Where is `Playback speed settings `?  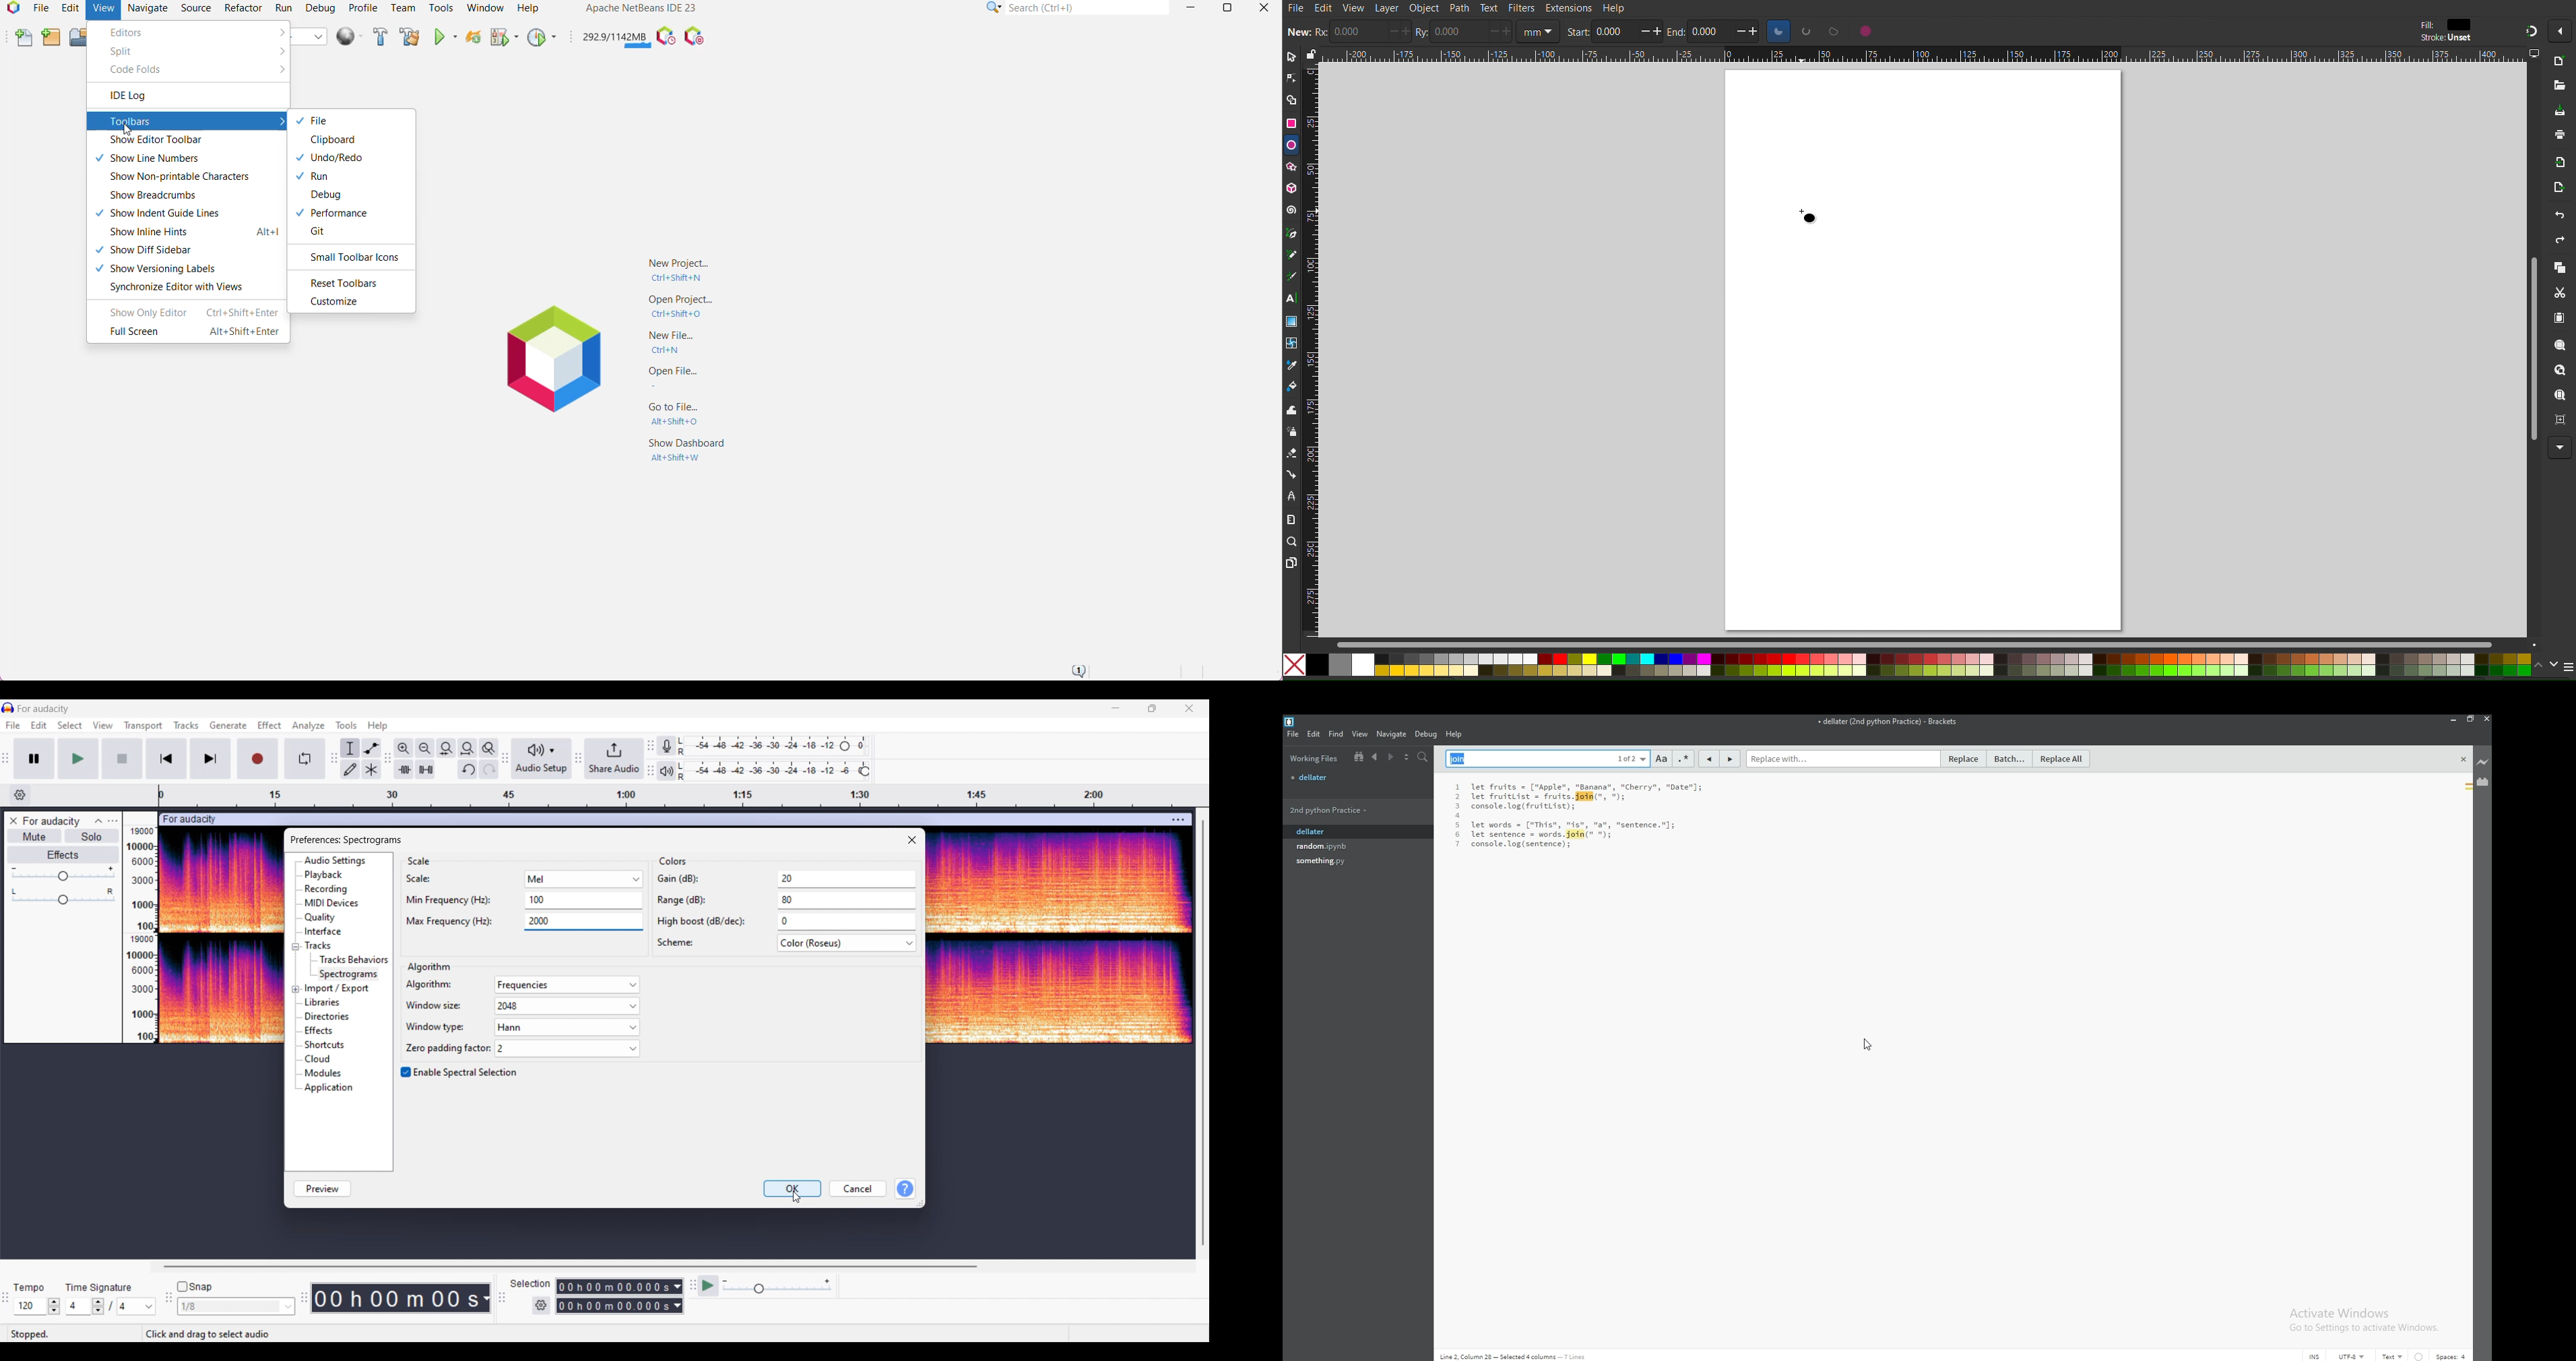 Playback speed settings  is located at coordinates (766, 1285).